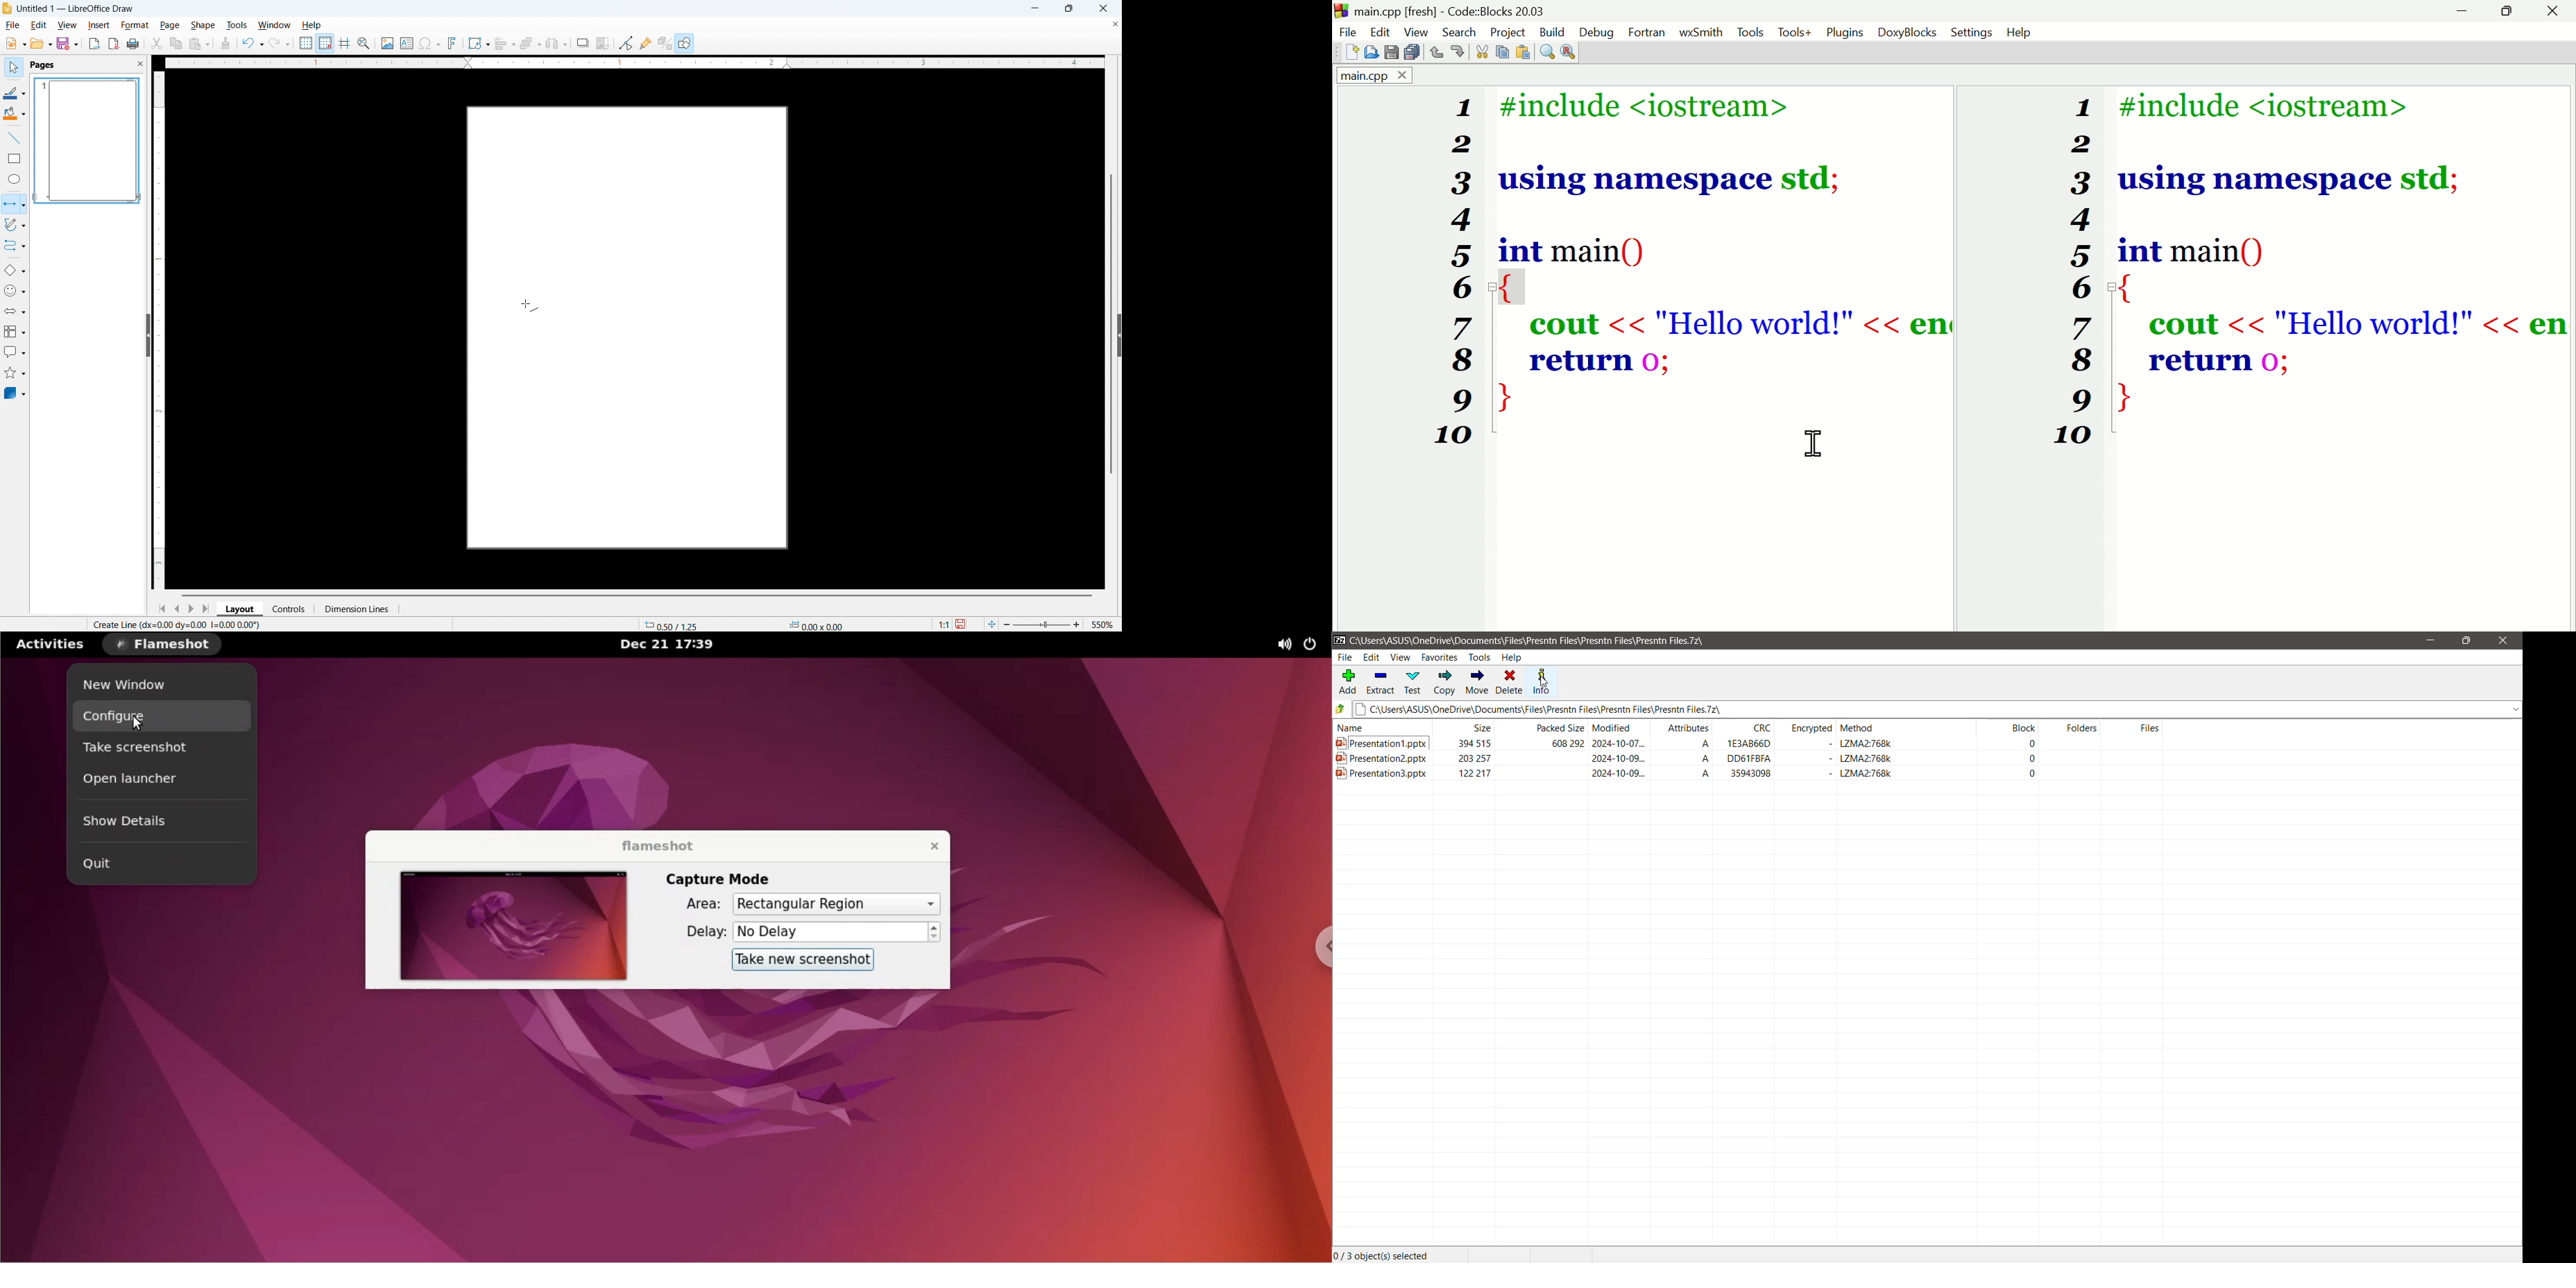 The image size is (2576, 1288). What do you see at coordinates (1437, 53) in the screenshot?
I see `Undo` at bounding box center [1437, 53].